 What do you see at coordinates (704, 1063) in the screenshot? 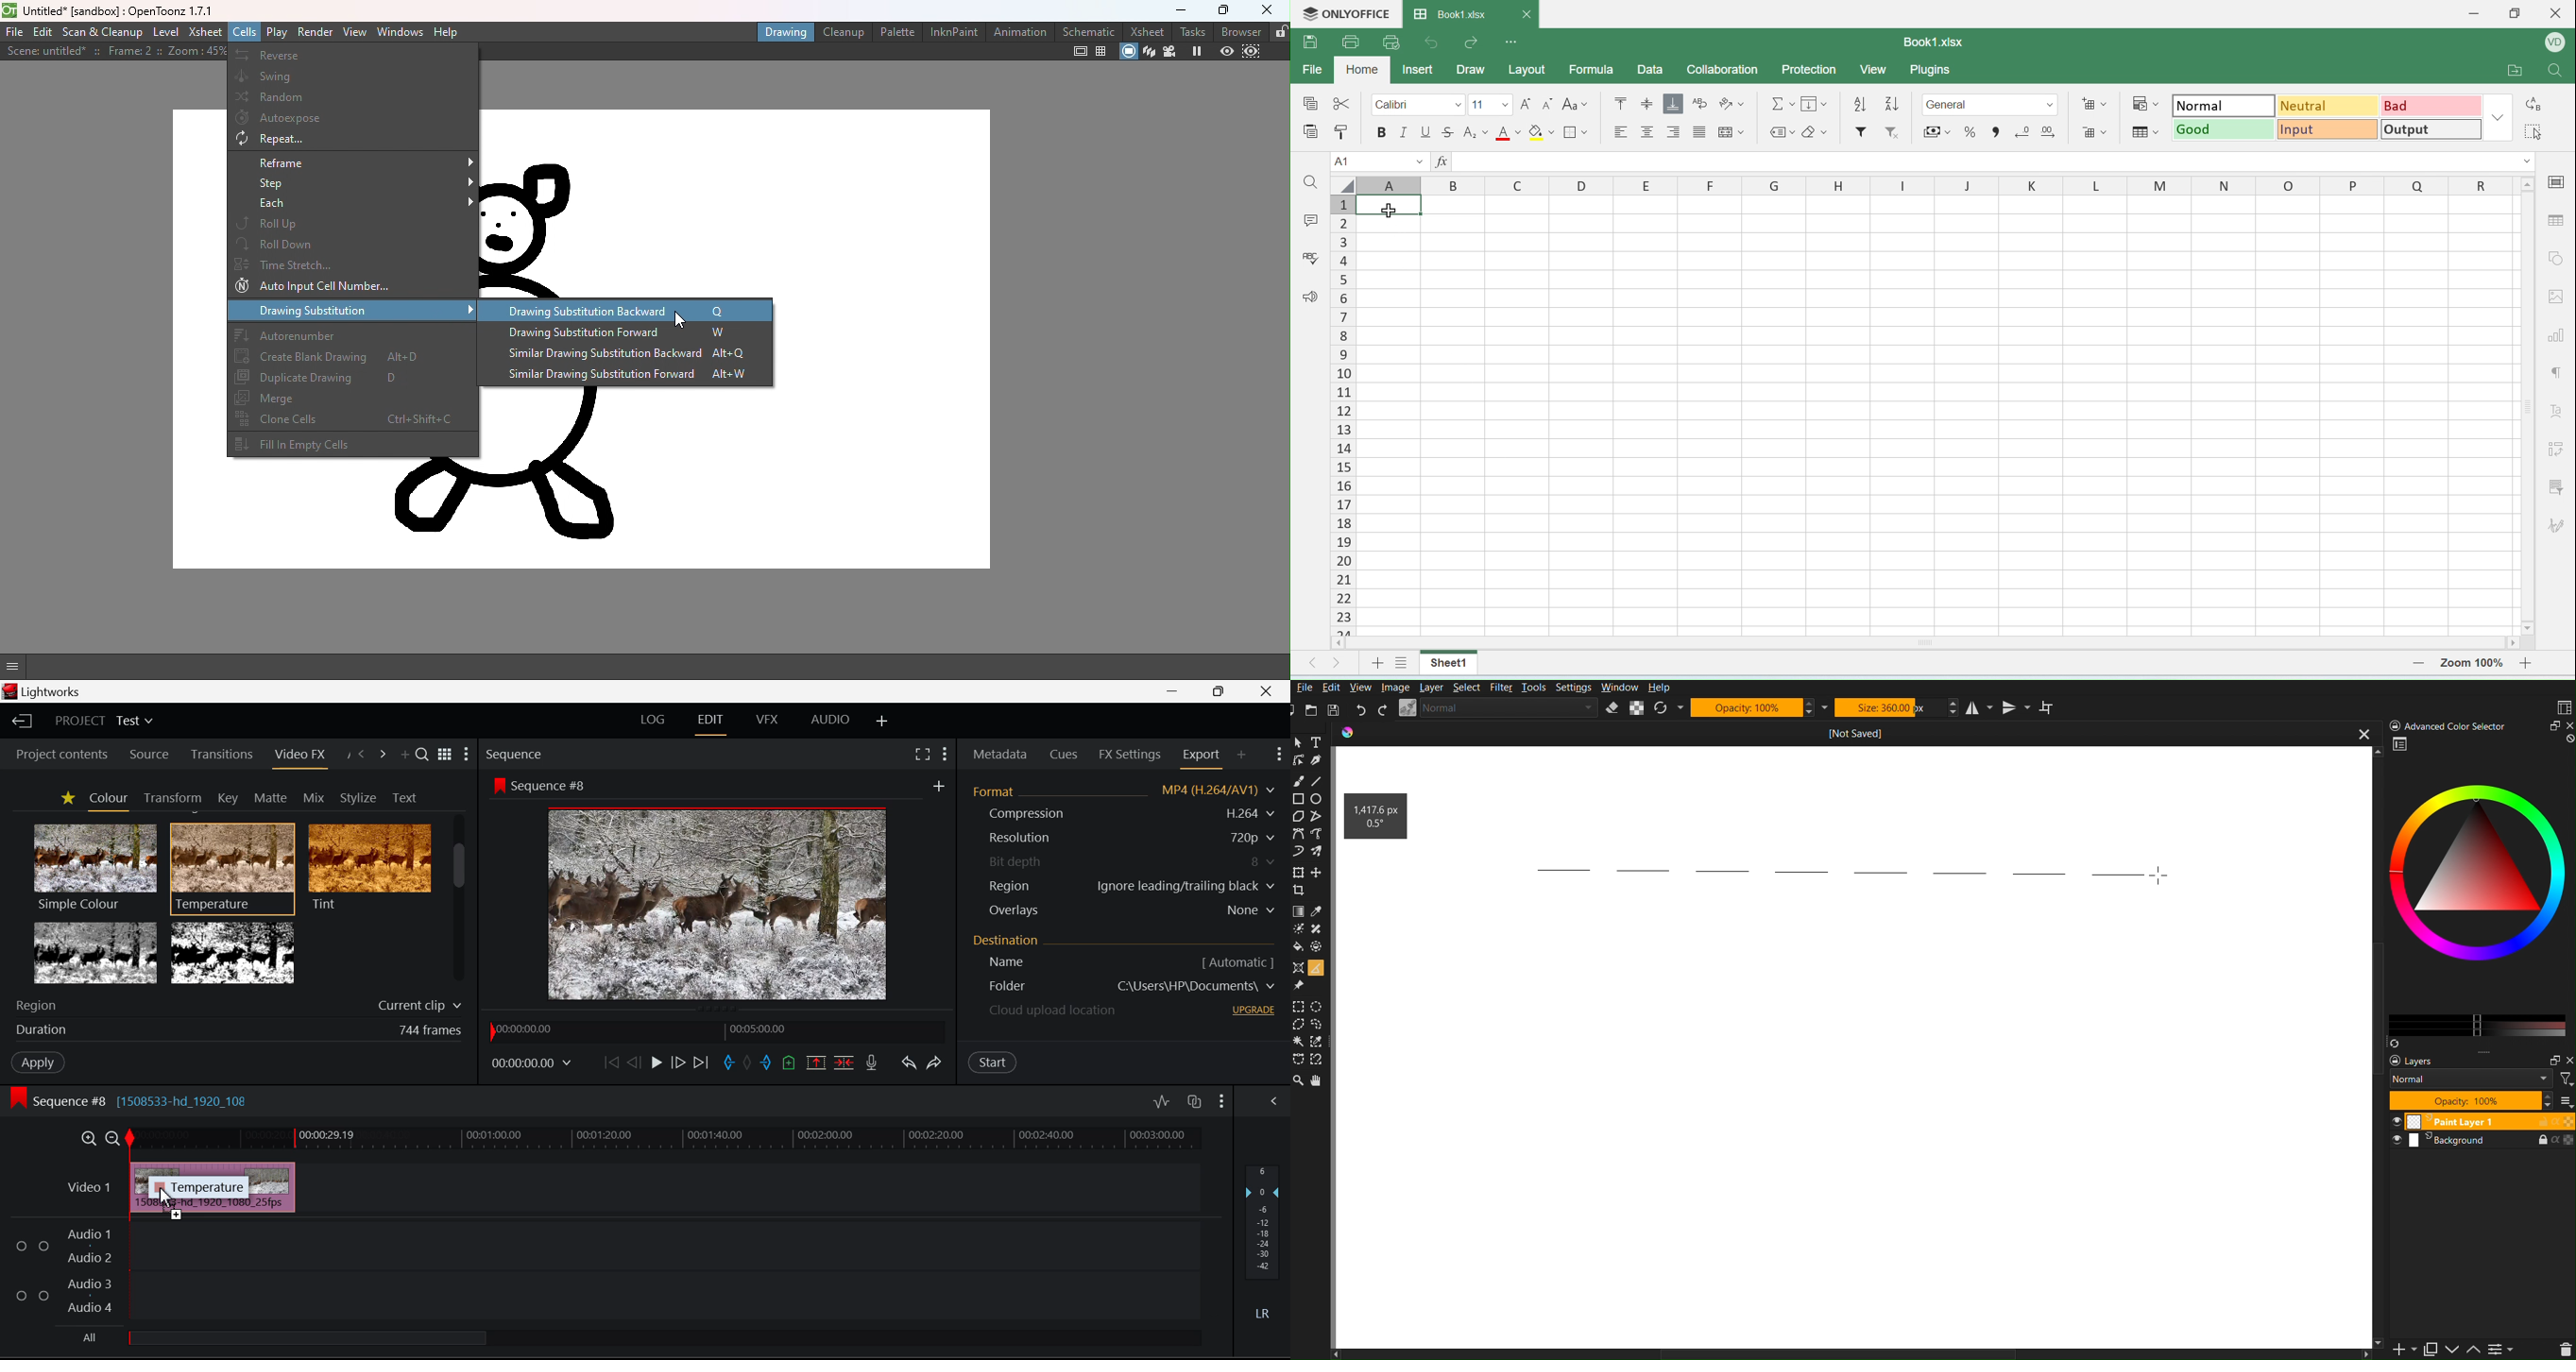
I see `To End` at bounding box center [704, 1063].